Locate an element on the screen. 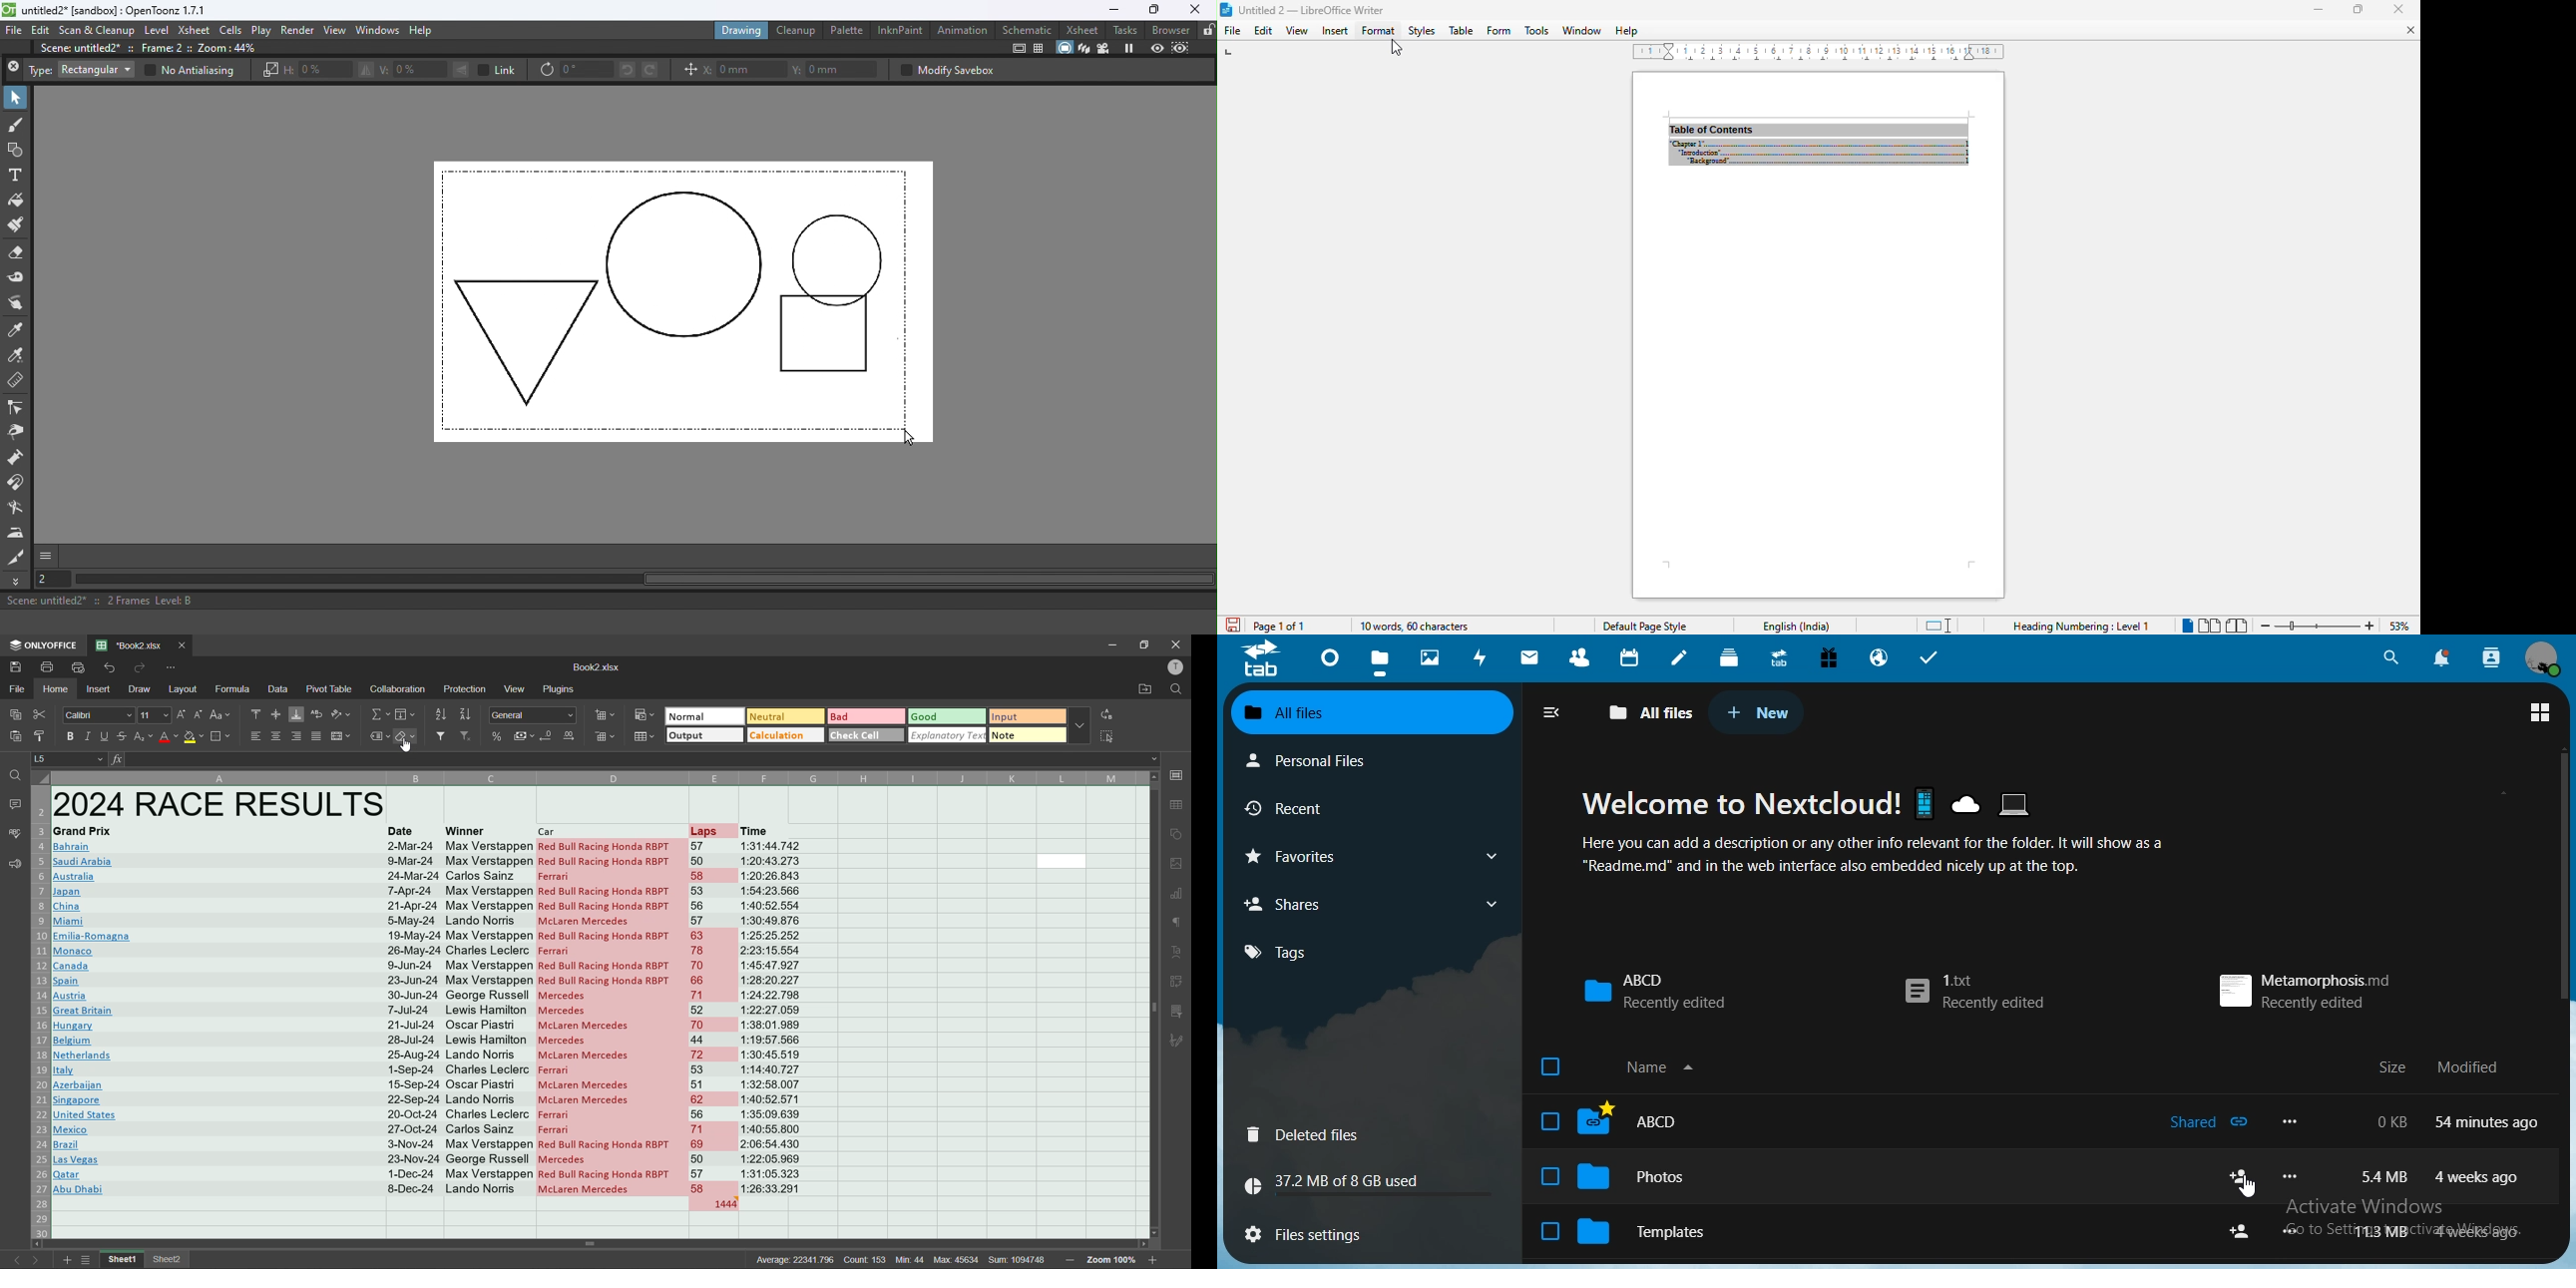  files is located at coordinates (1316, 1231).